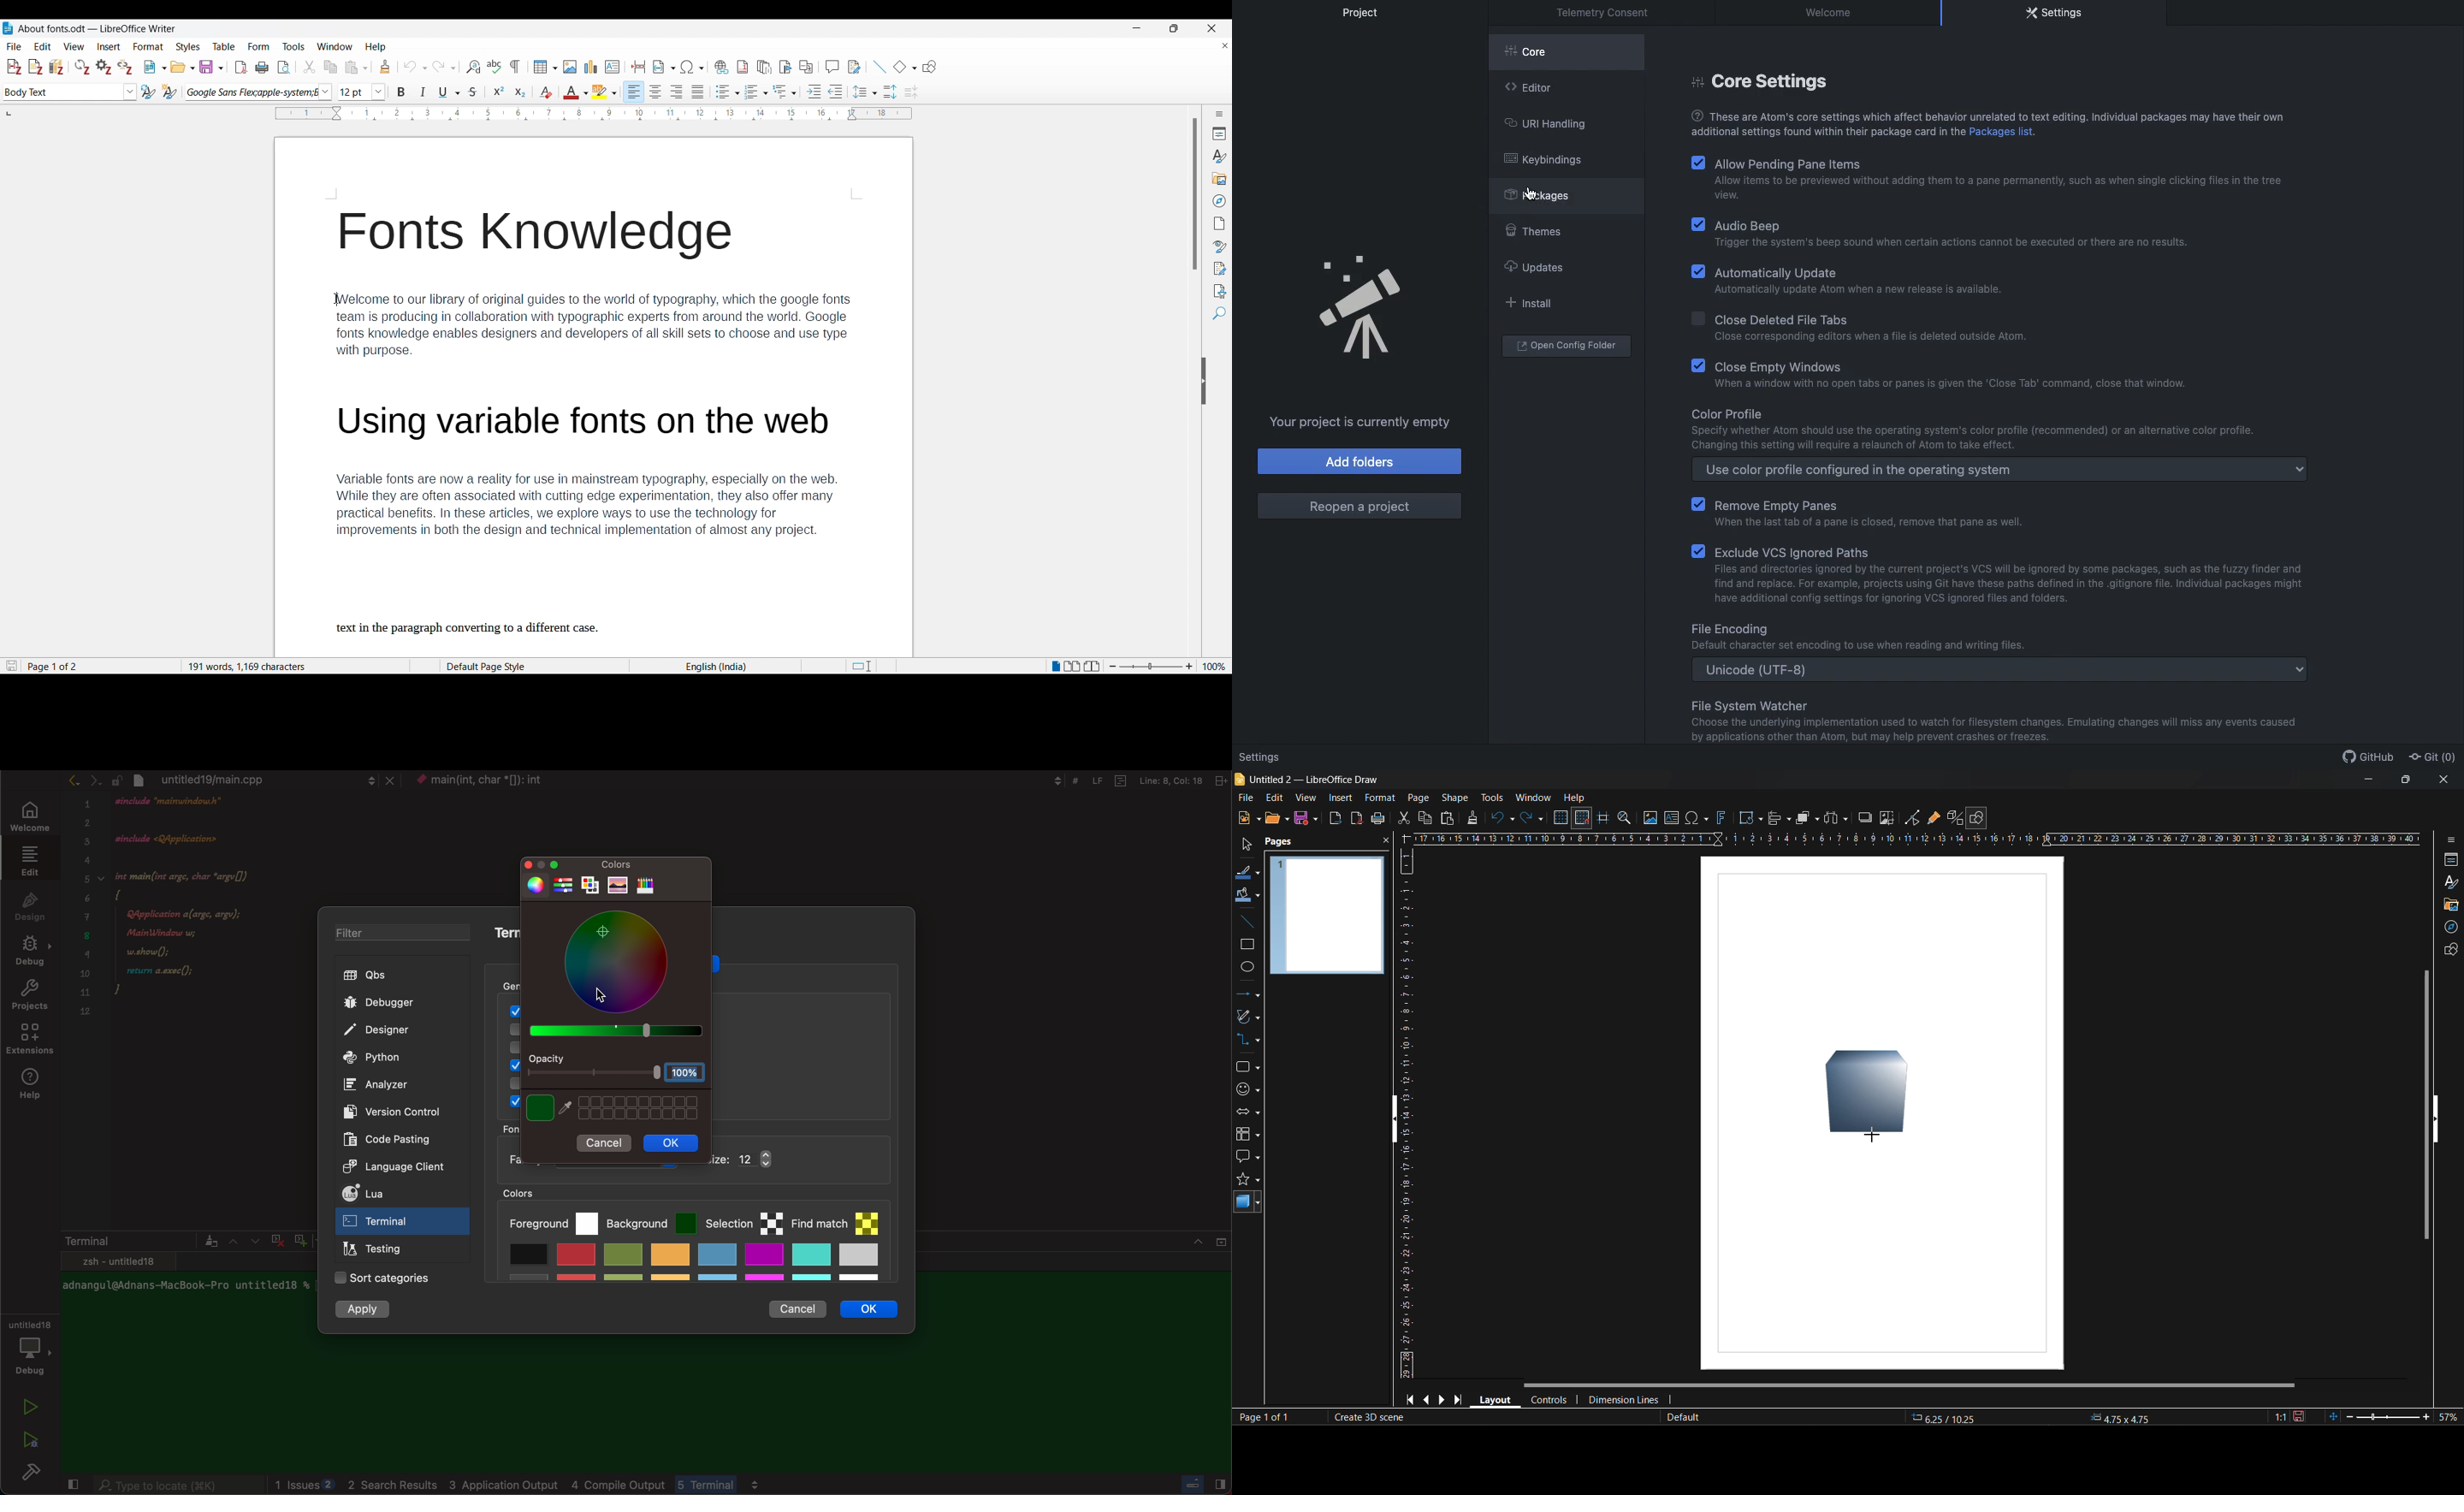 This screenshot has width=2464, height=1512. Describe the element at coordinates (676, 92) in the screenshot. I see `Right alignment` at that location.